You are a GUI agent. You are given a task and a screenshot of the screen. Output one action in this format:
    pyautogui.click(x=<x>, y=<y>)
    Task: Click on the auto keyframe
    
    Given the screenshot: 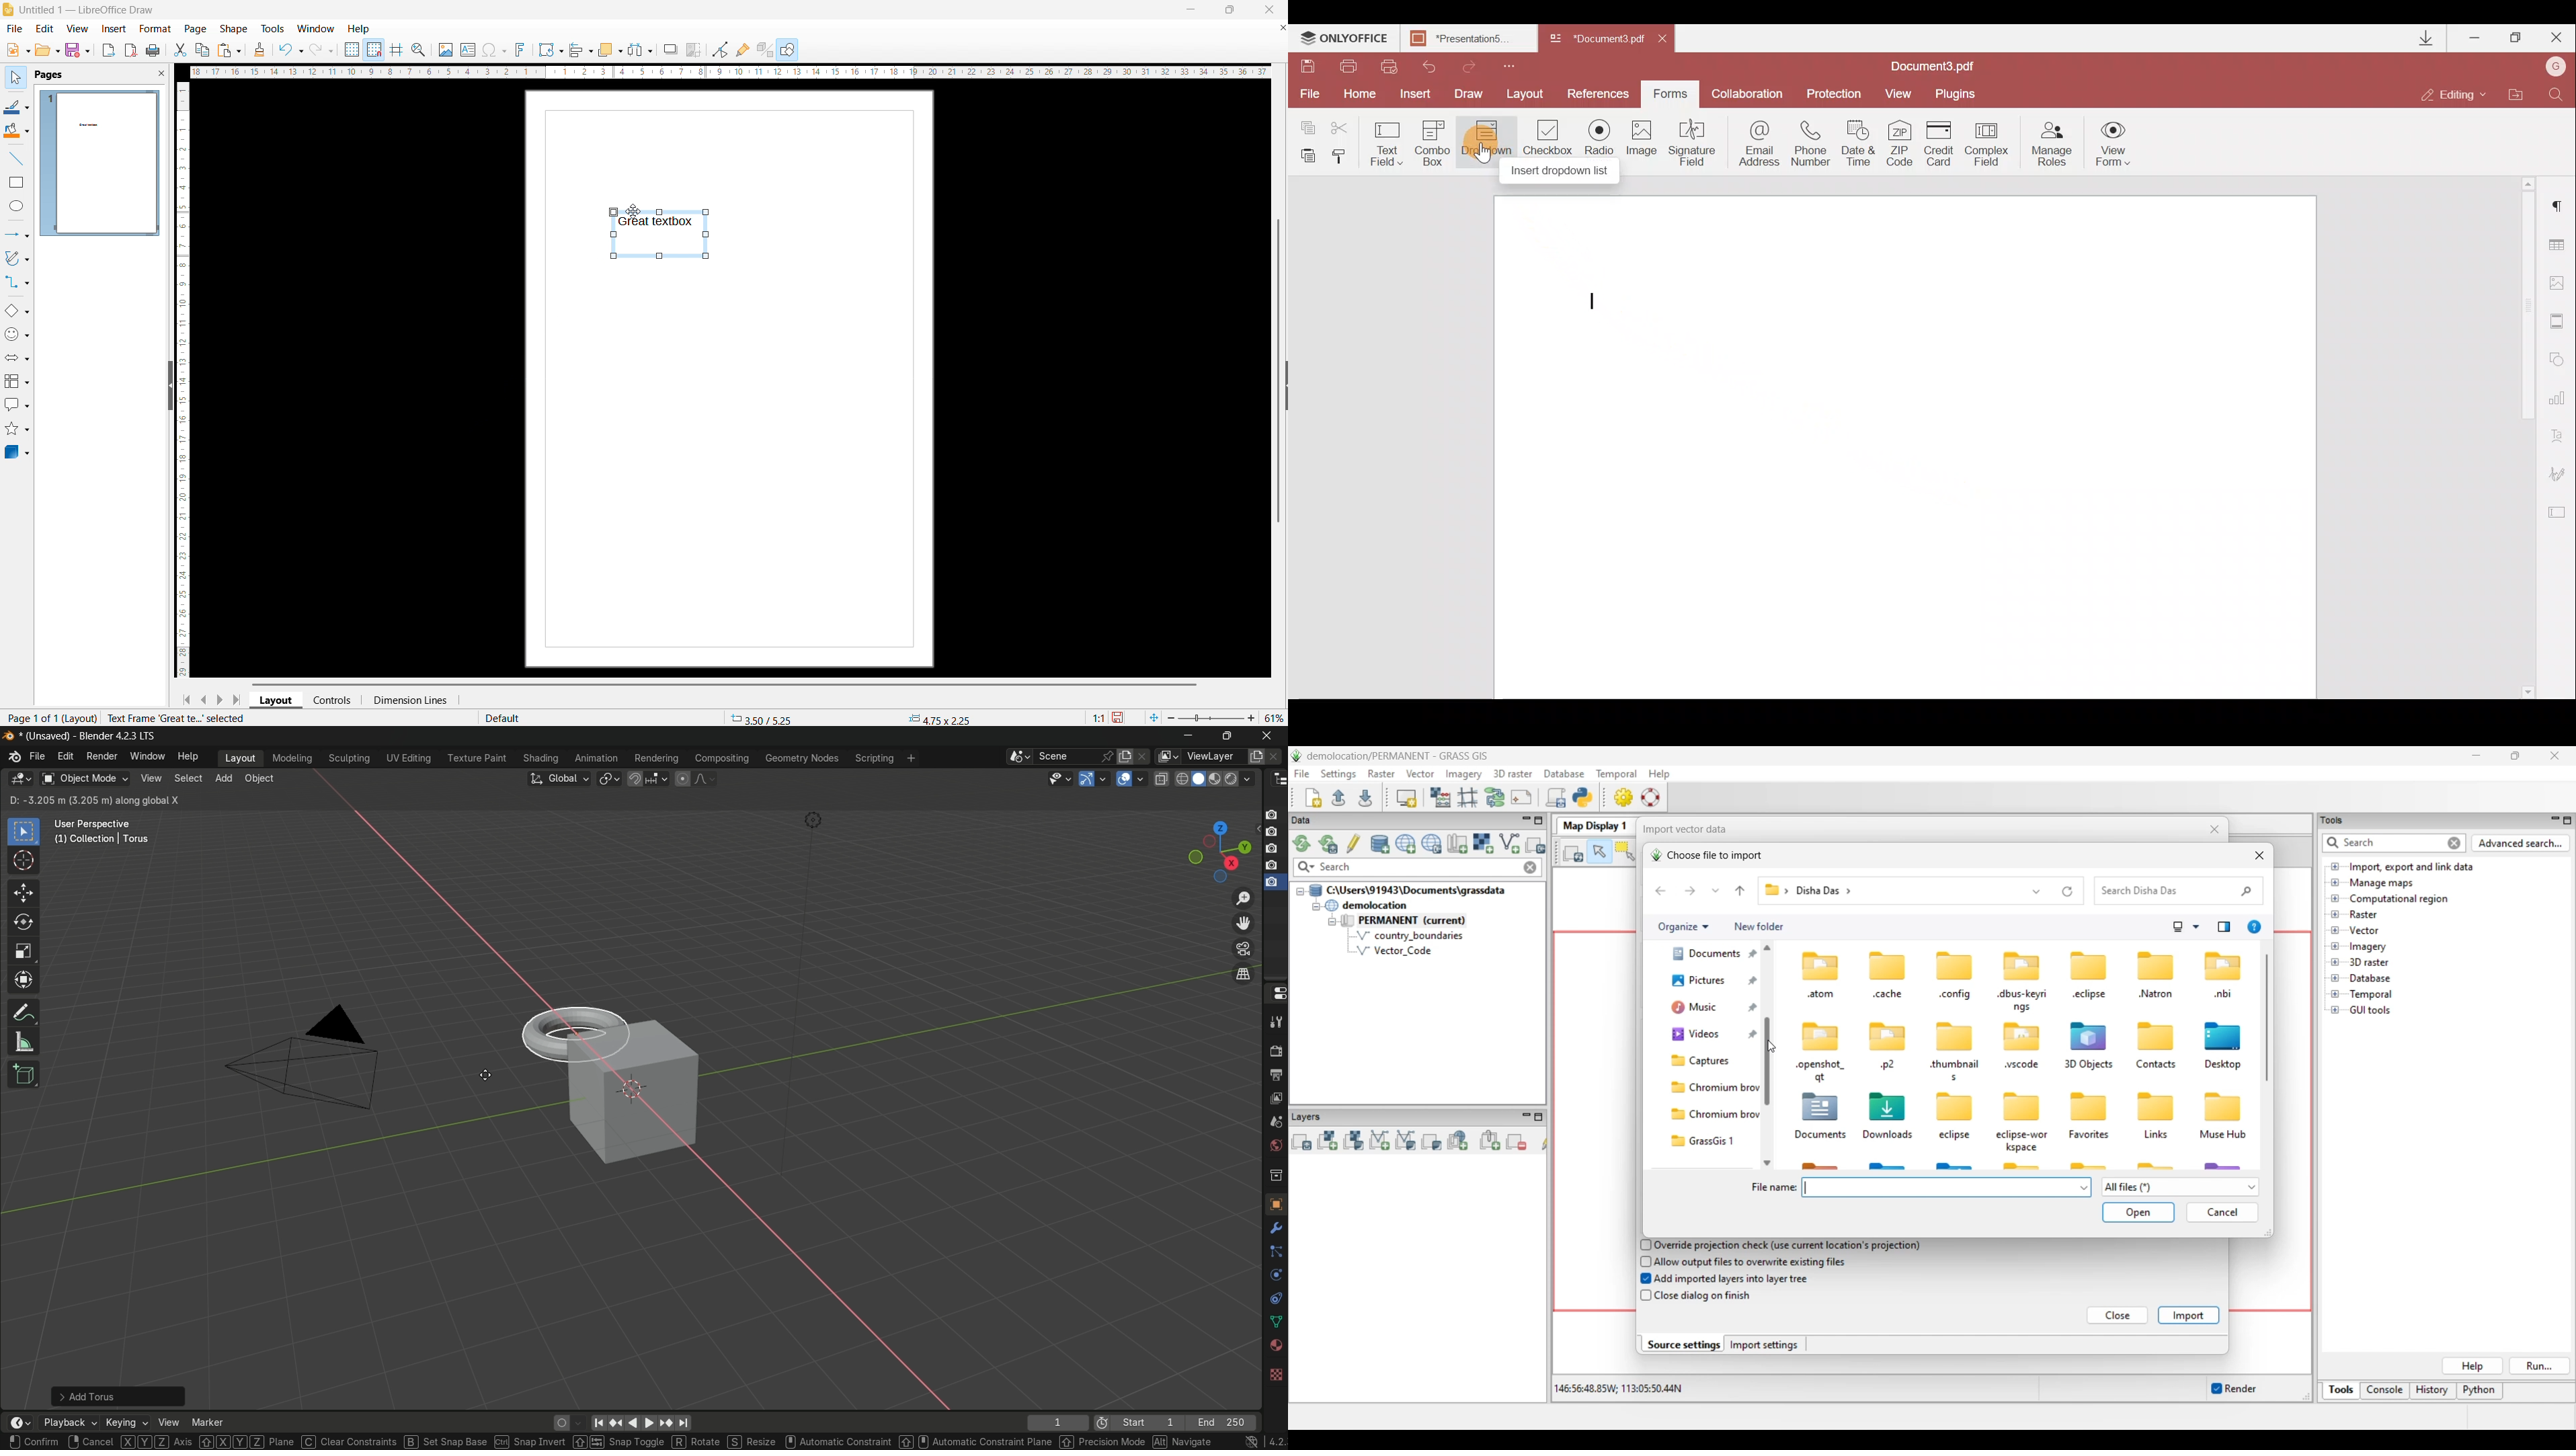 What is the action you would take?
    pyautogui.click(x=578, y=1424)
    